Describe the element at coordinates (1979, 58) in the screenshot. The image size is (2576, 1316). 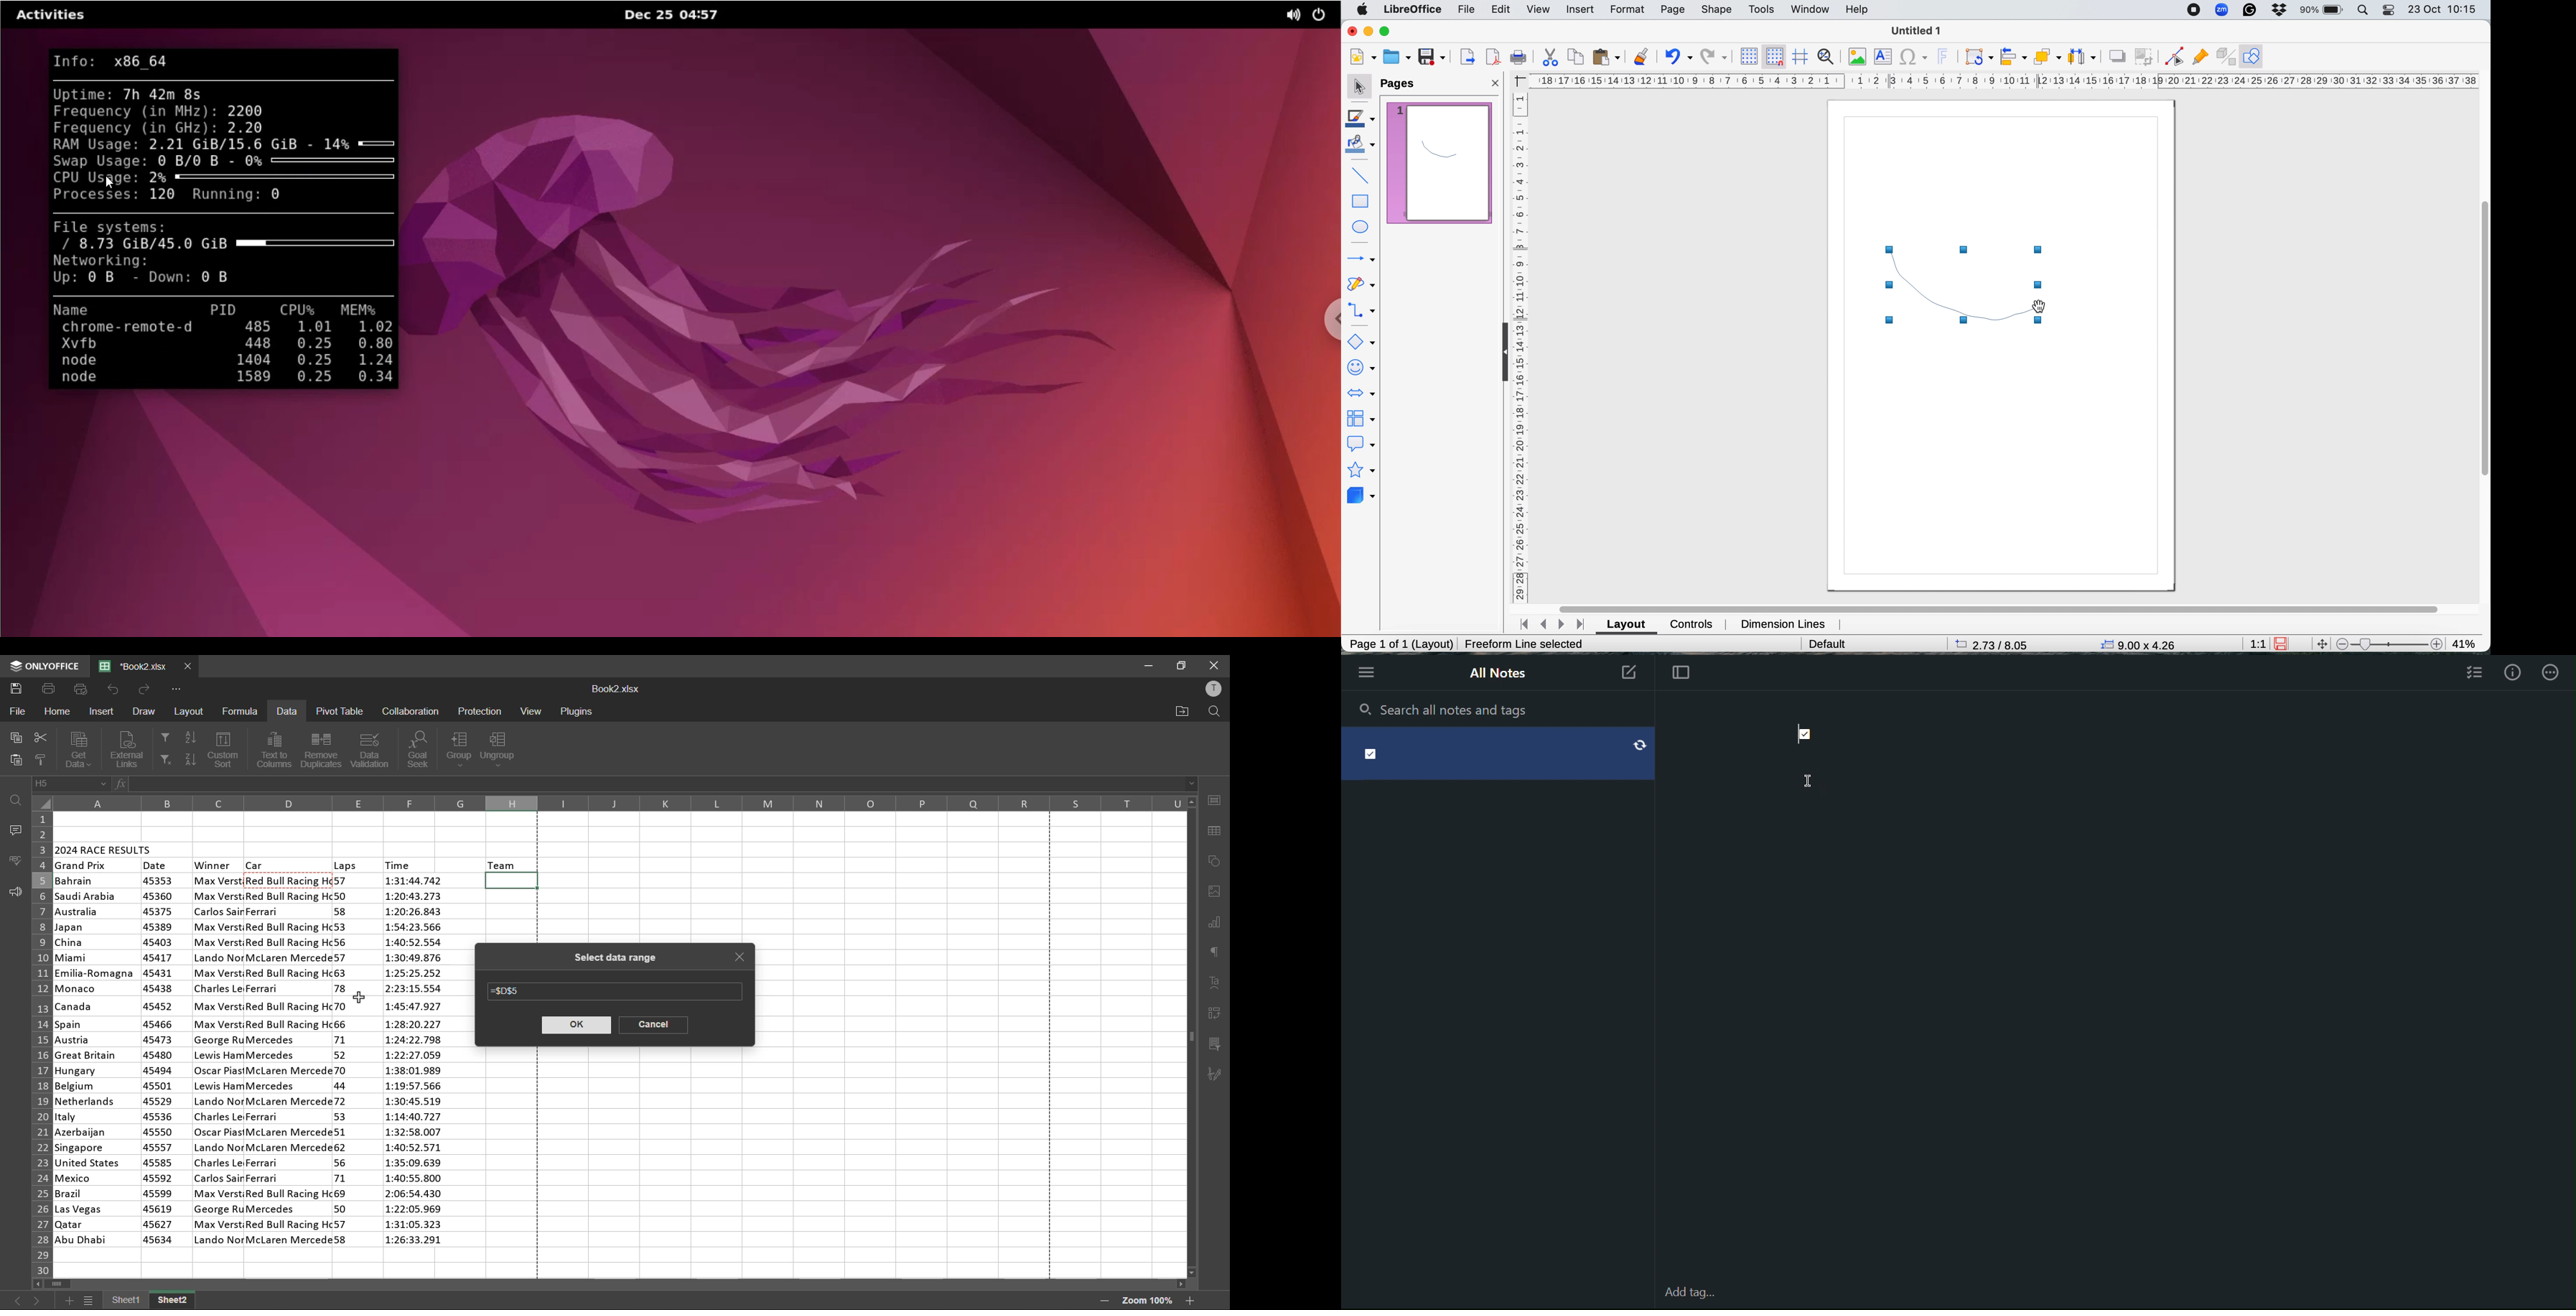
I see `transformations` at that location.